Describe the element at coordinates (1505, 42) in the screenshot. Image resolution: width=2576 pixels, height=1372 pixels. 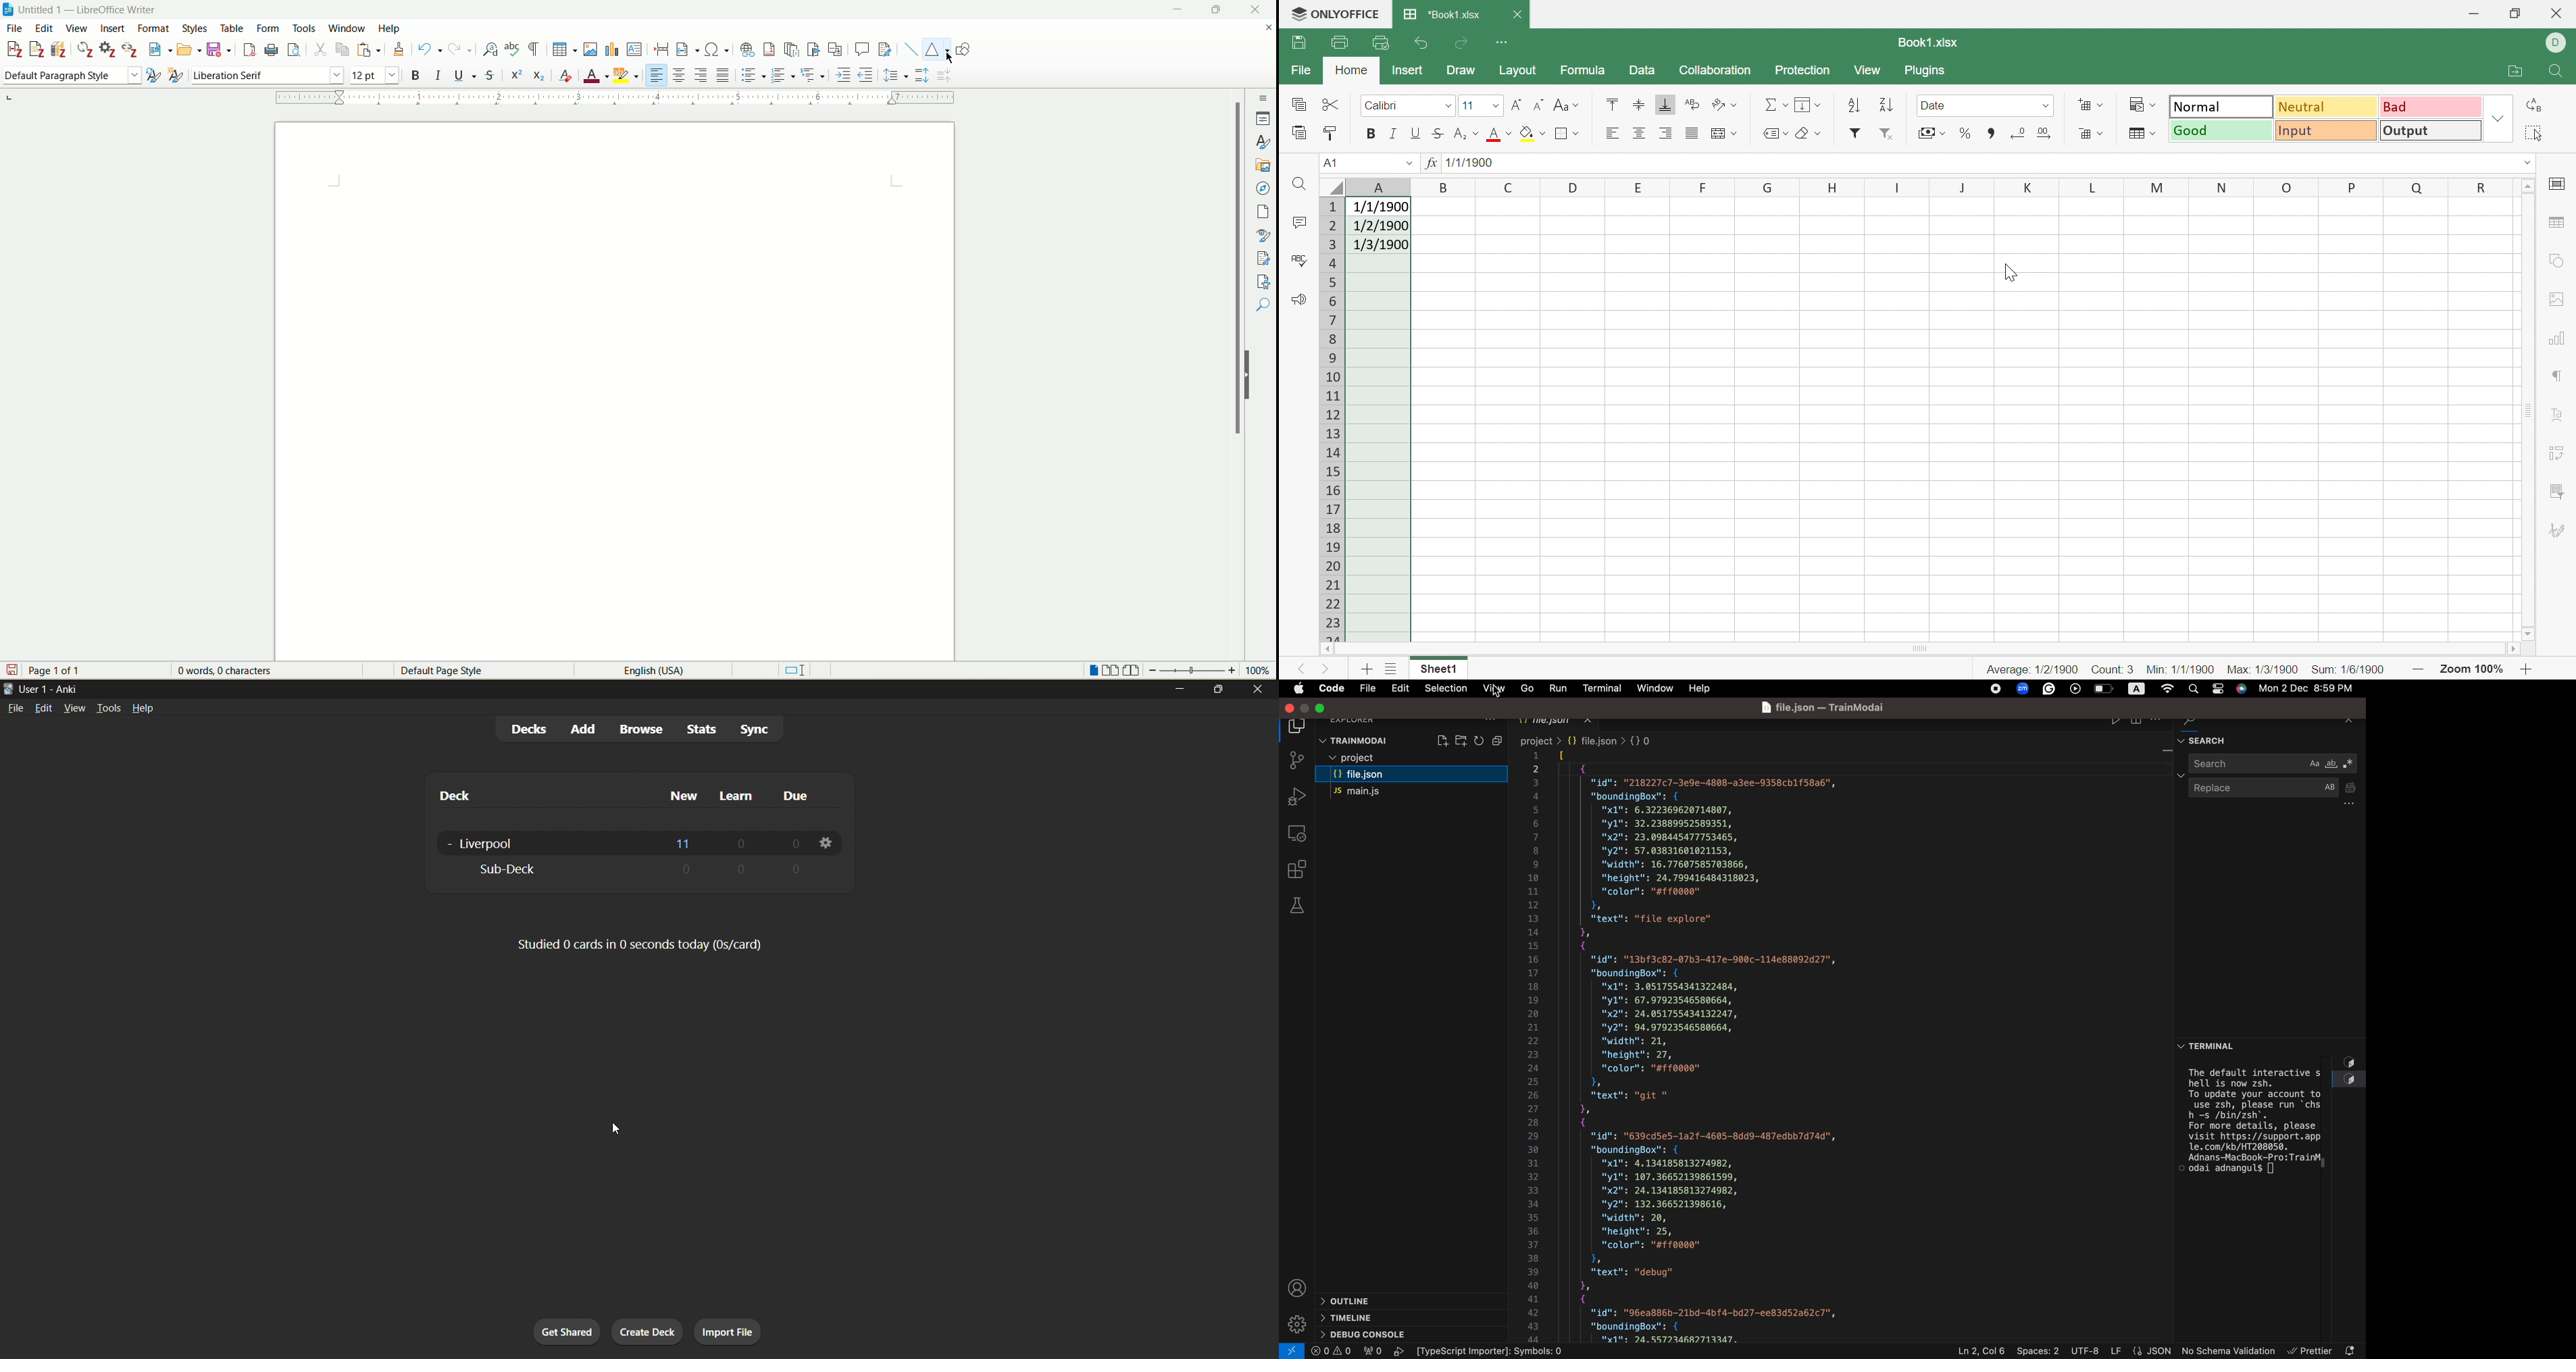
I see `Customize Quick Access Toolbar` at that location.